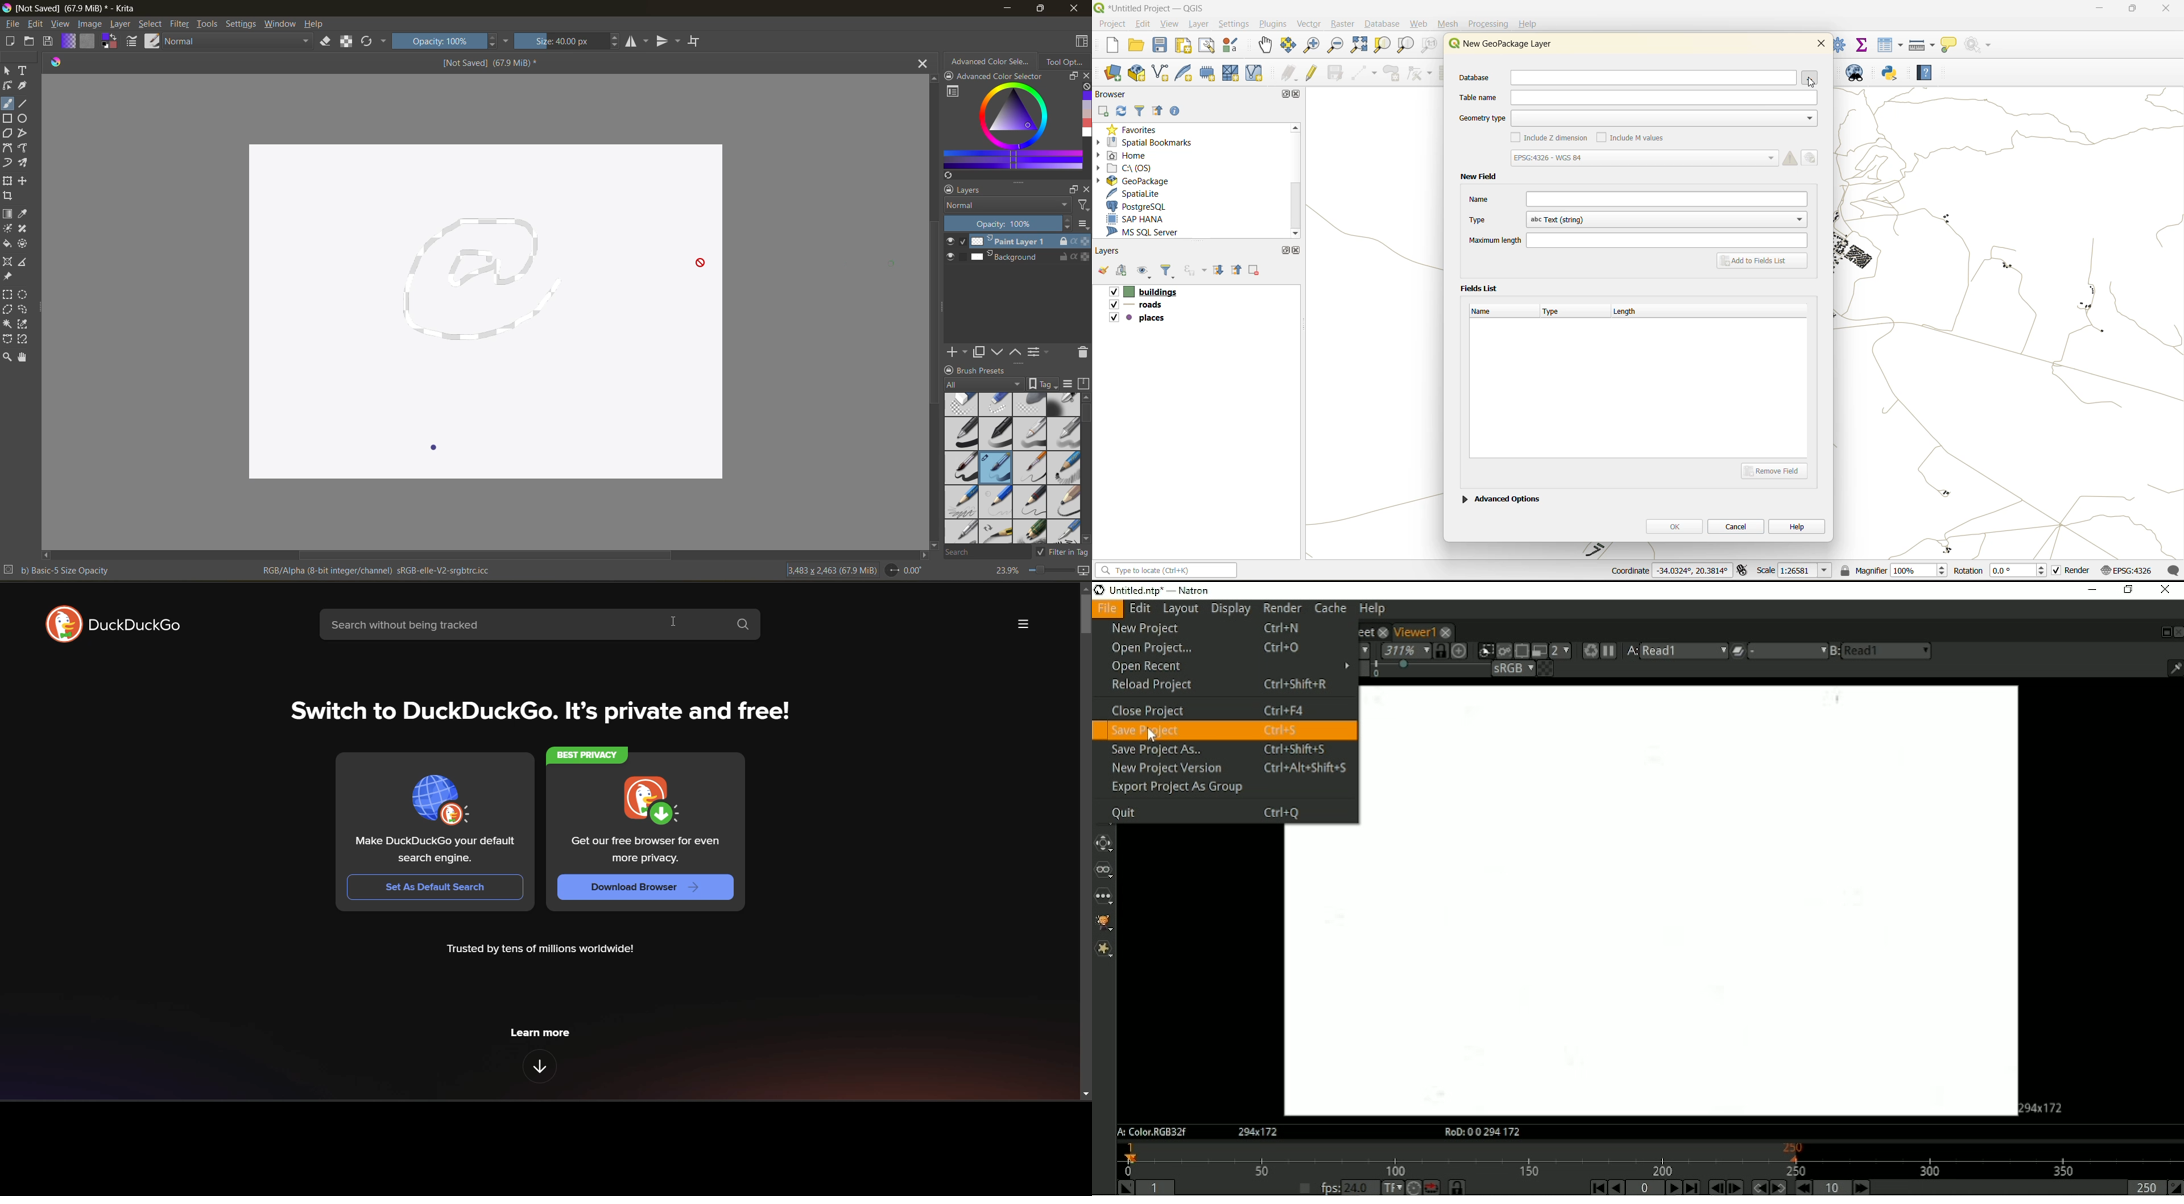  What do you see at coordinates (1029, 468) in the screenshot?
I see `brush` at bounding box center [1029, 468].